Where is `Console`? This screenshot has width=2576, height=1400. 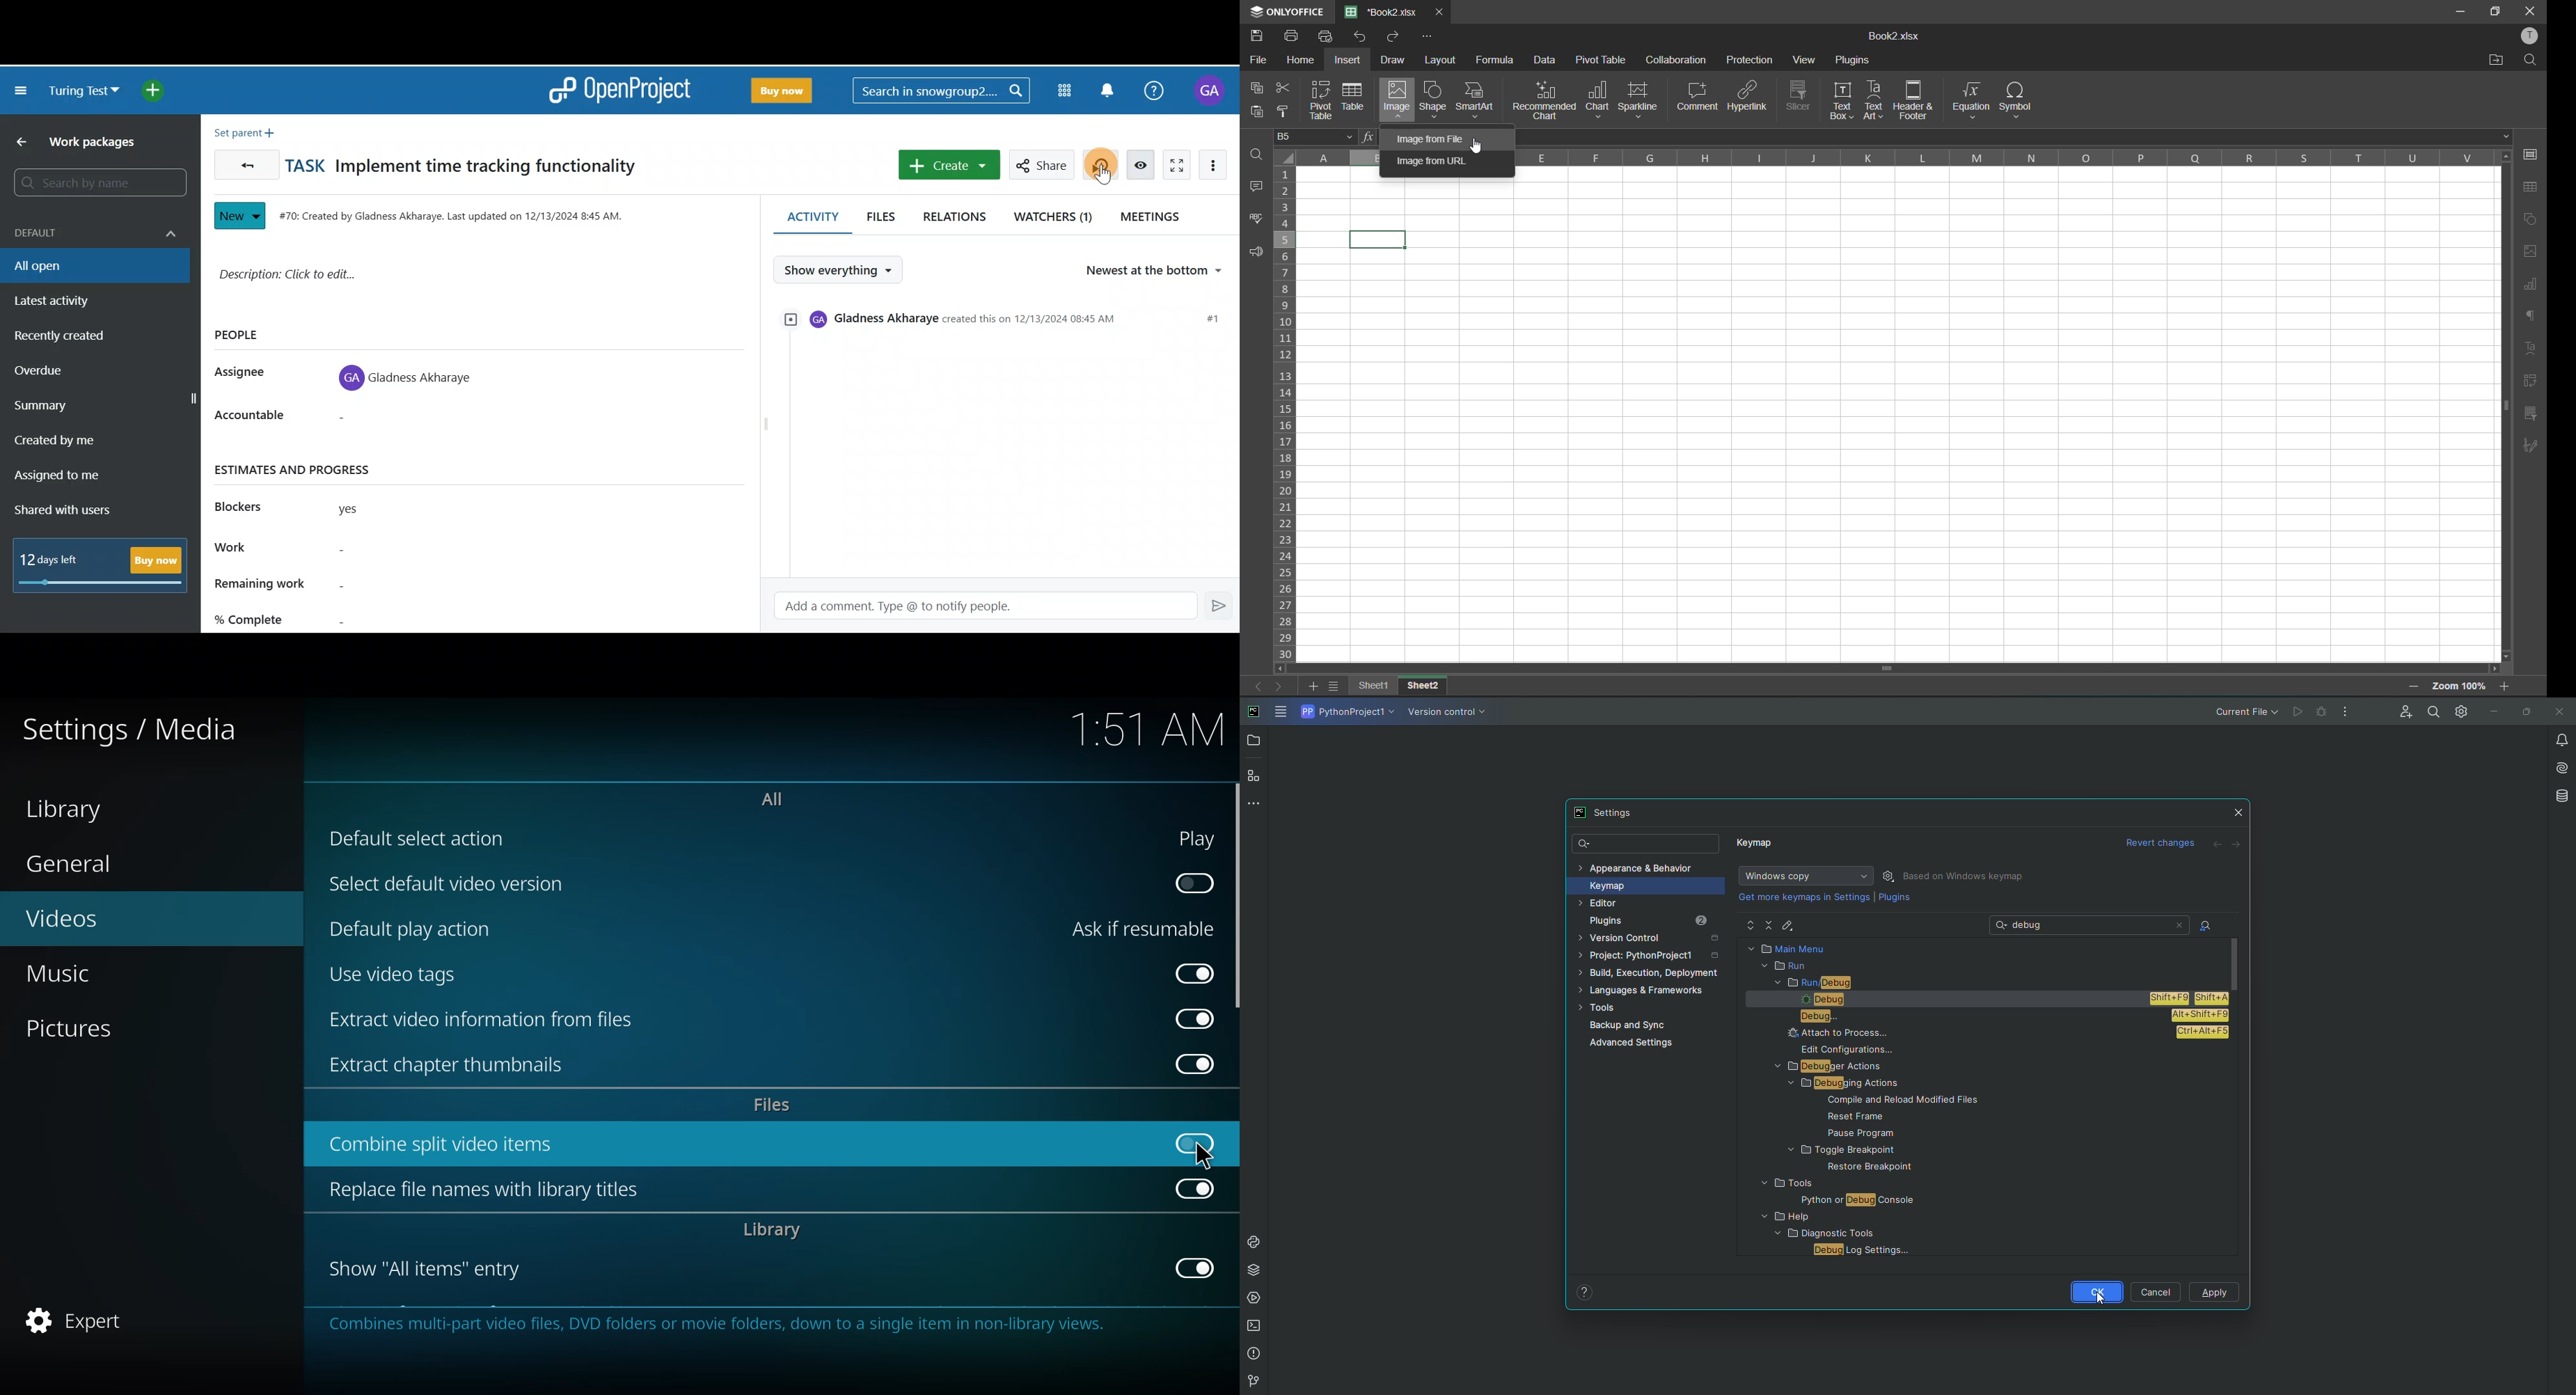 Console is located at coordinates (1254, 1242).